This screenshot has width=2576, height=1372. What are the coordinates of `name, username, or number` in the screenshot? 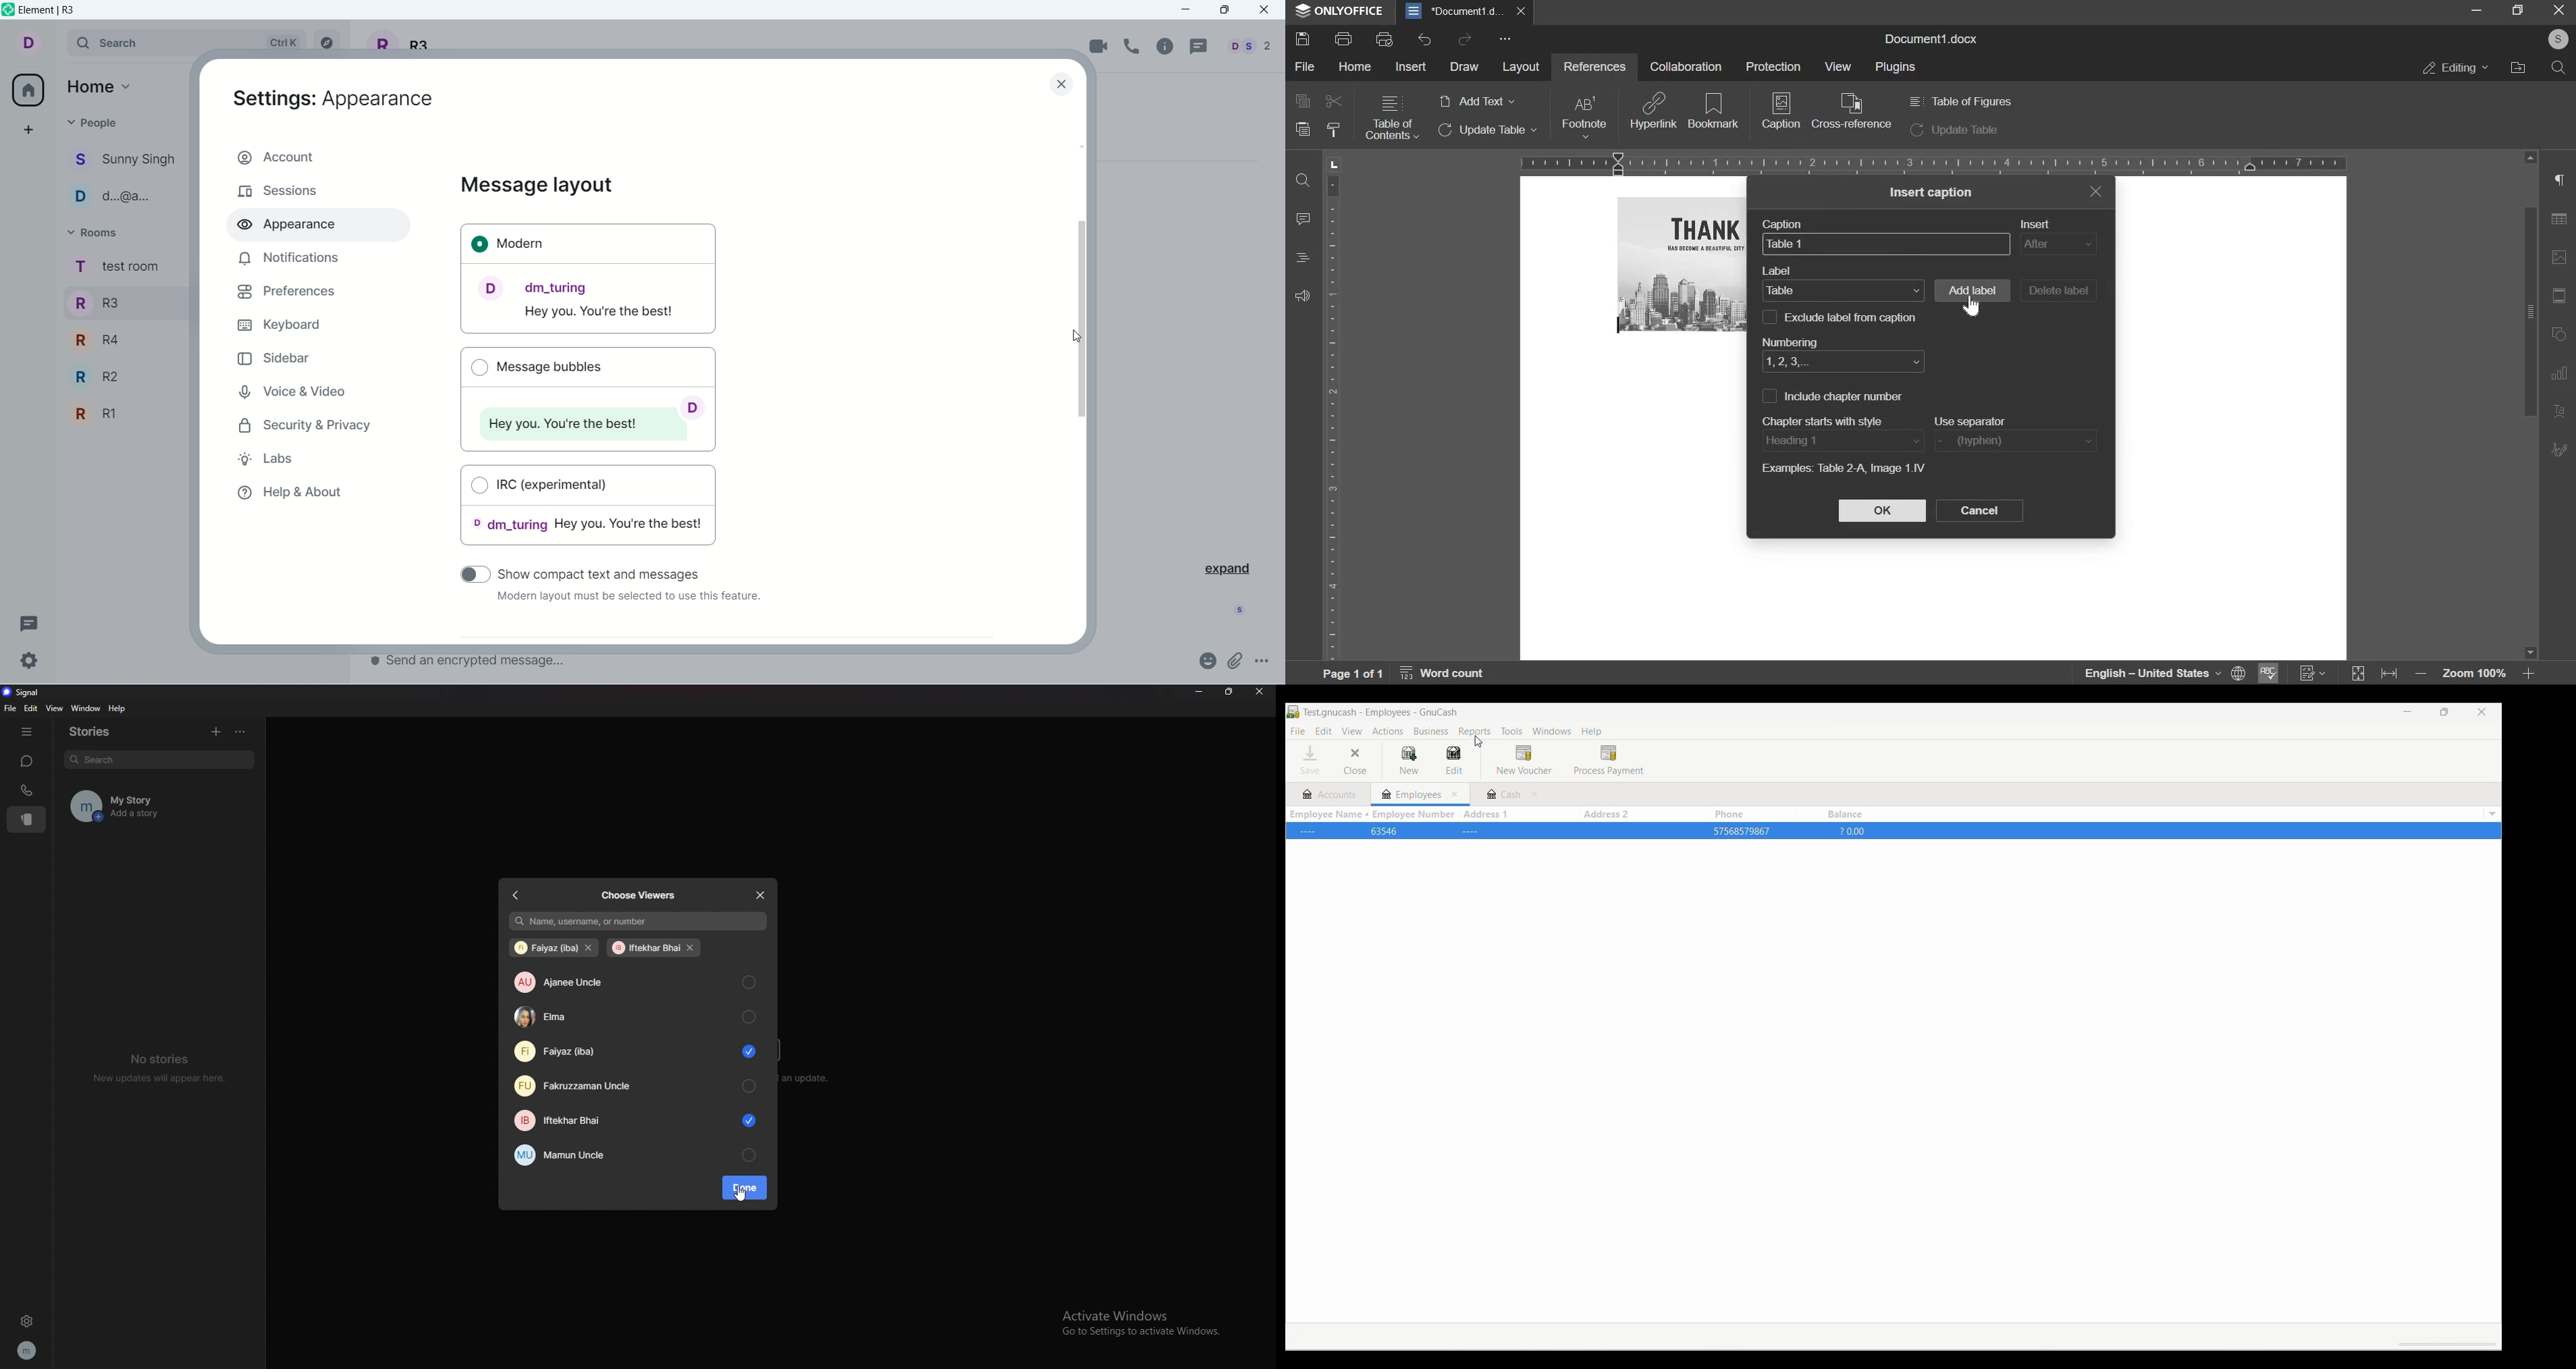 It's located at (635, 922).